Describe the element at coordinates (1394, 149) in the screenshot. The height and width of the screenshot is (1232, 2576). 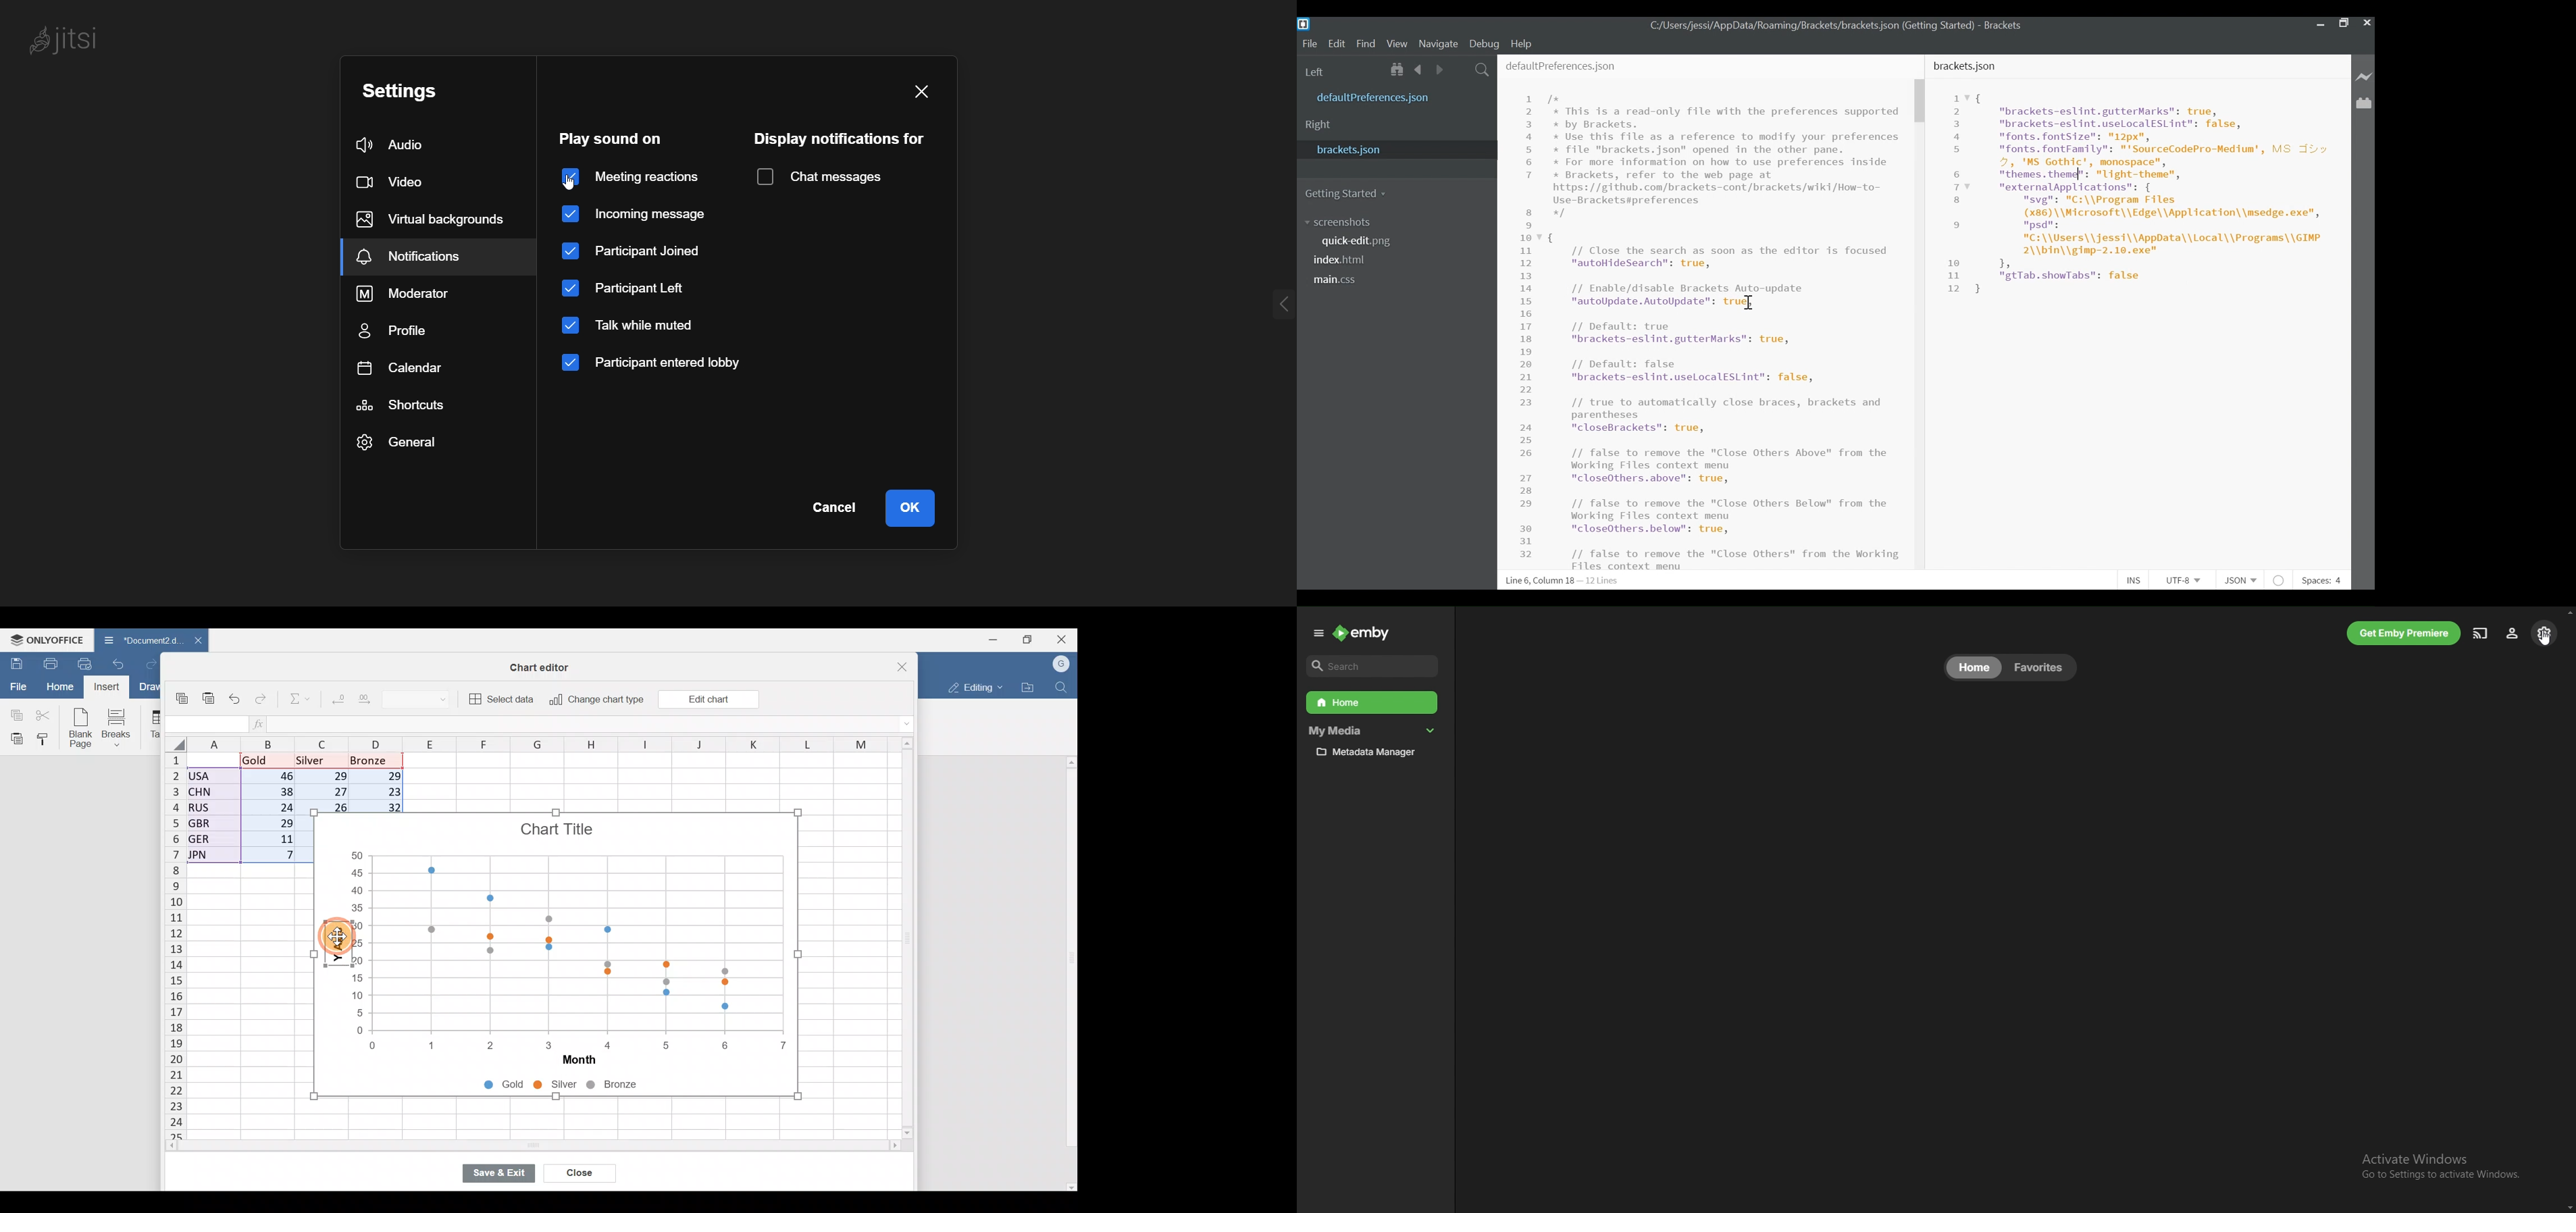
I see `brackets.json` at that location.